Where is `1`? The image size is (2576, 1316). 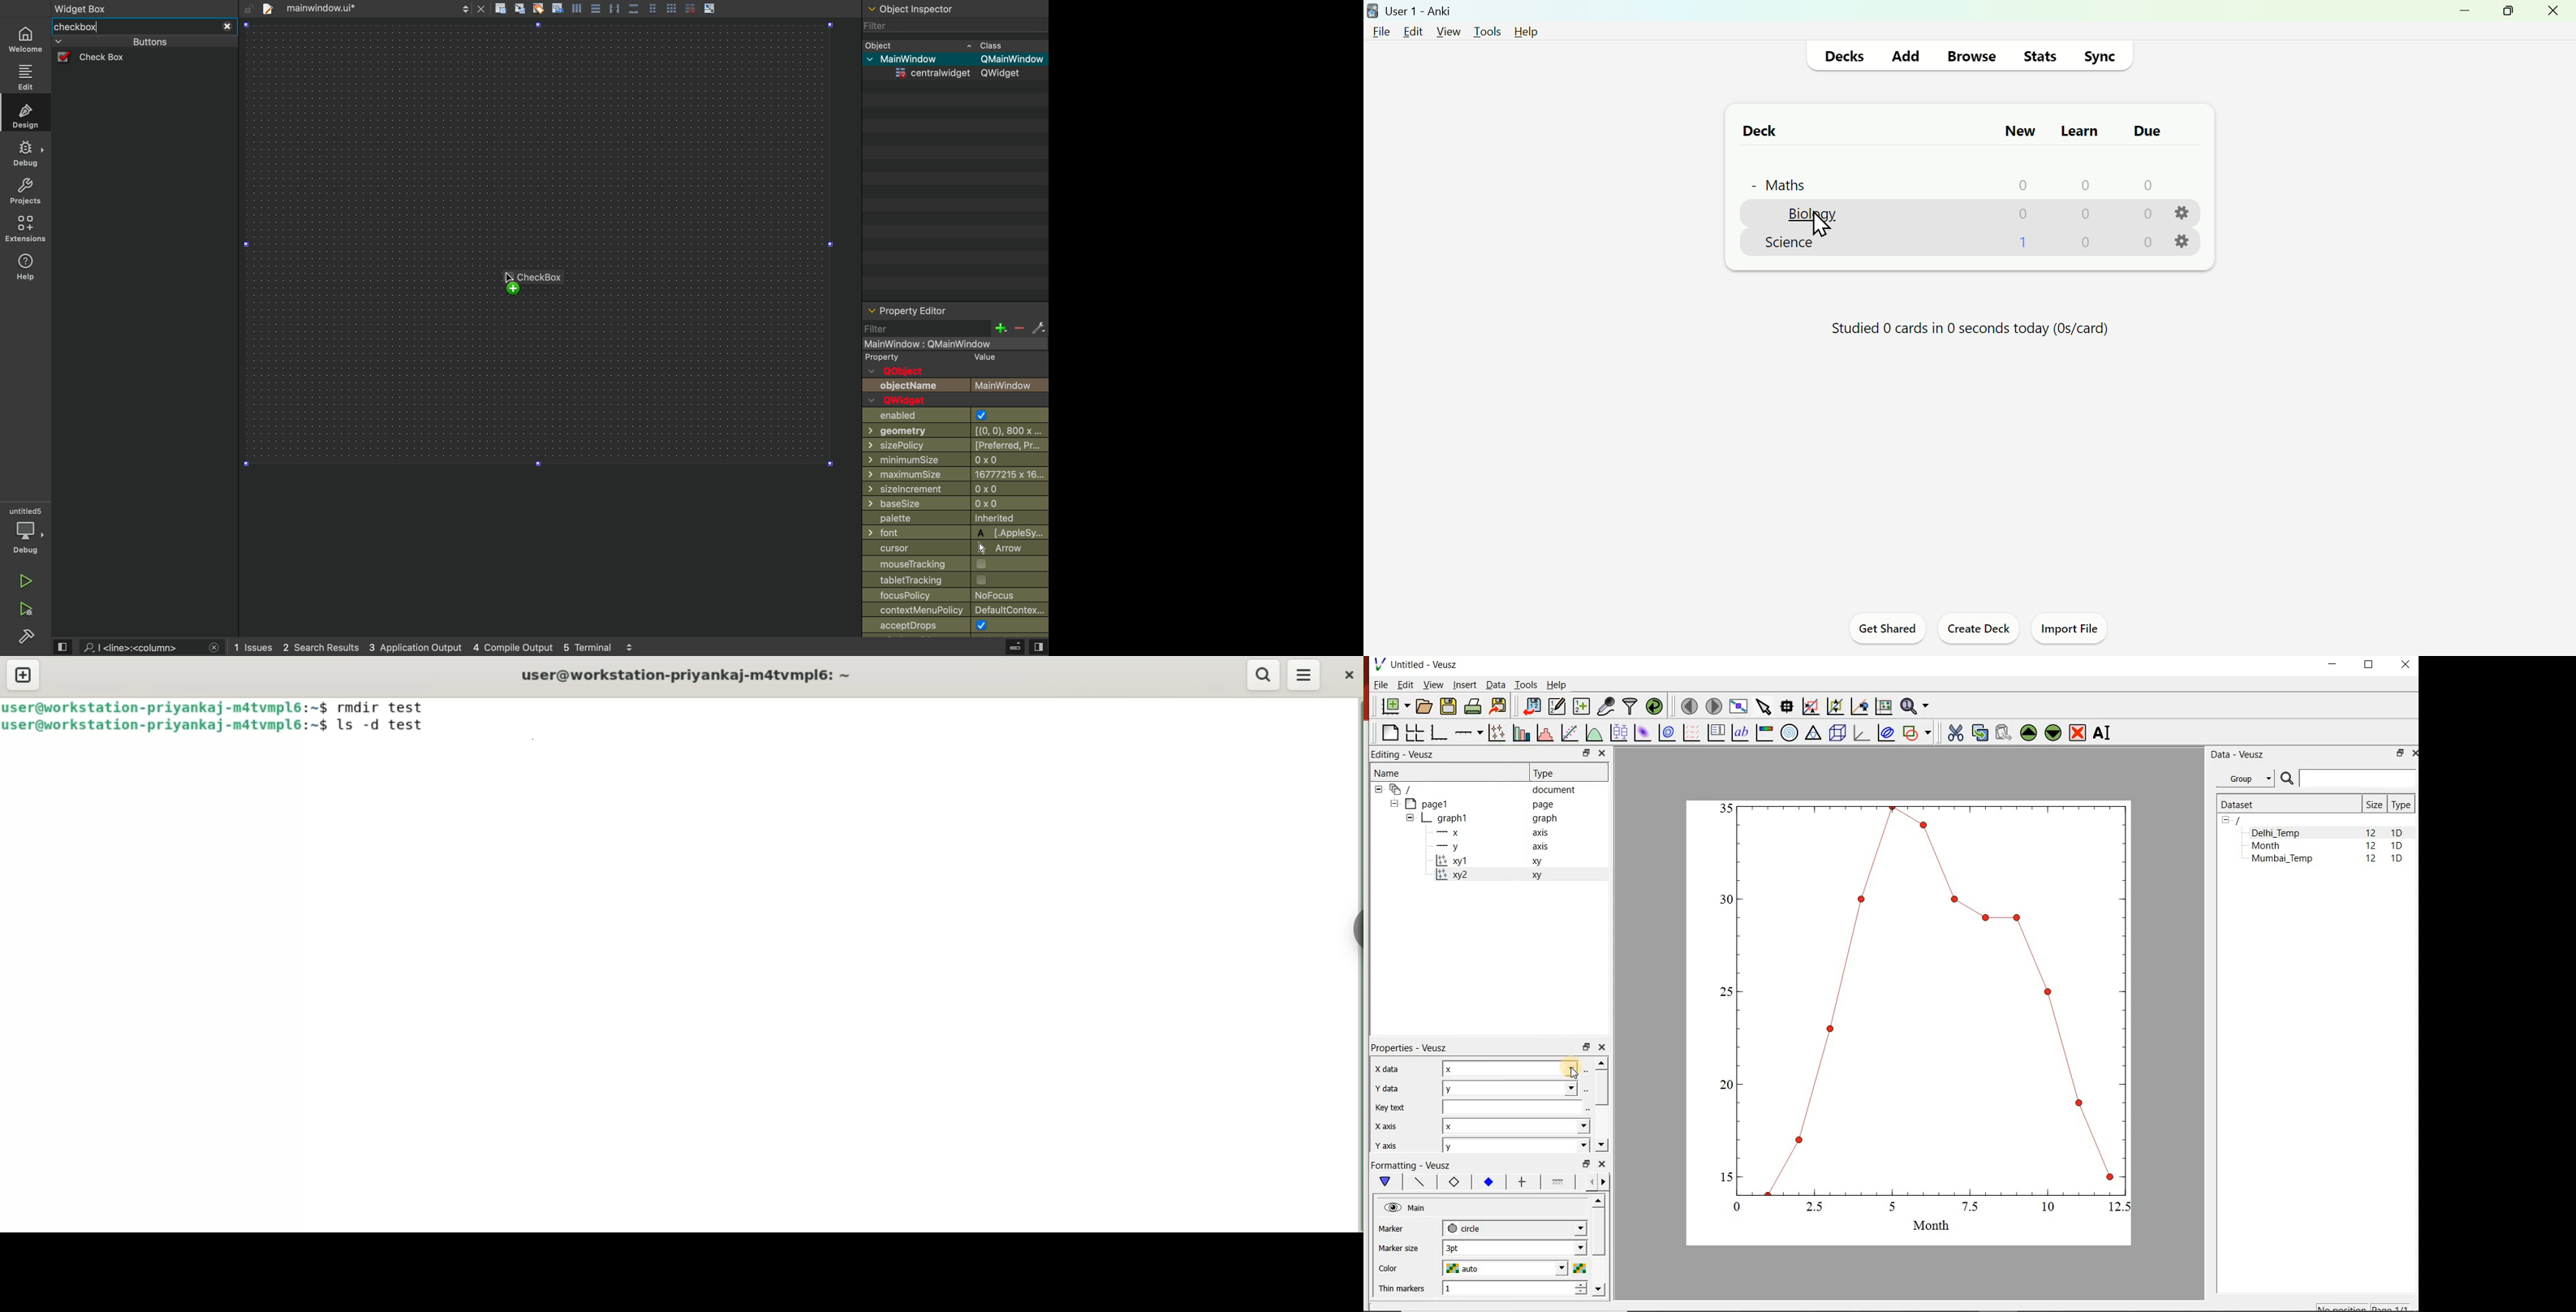 1 is located at coordinates (2023, 246).